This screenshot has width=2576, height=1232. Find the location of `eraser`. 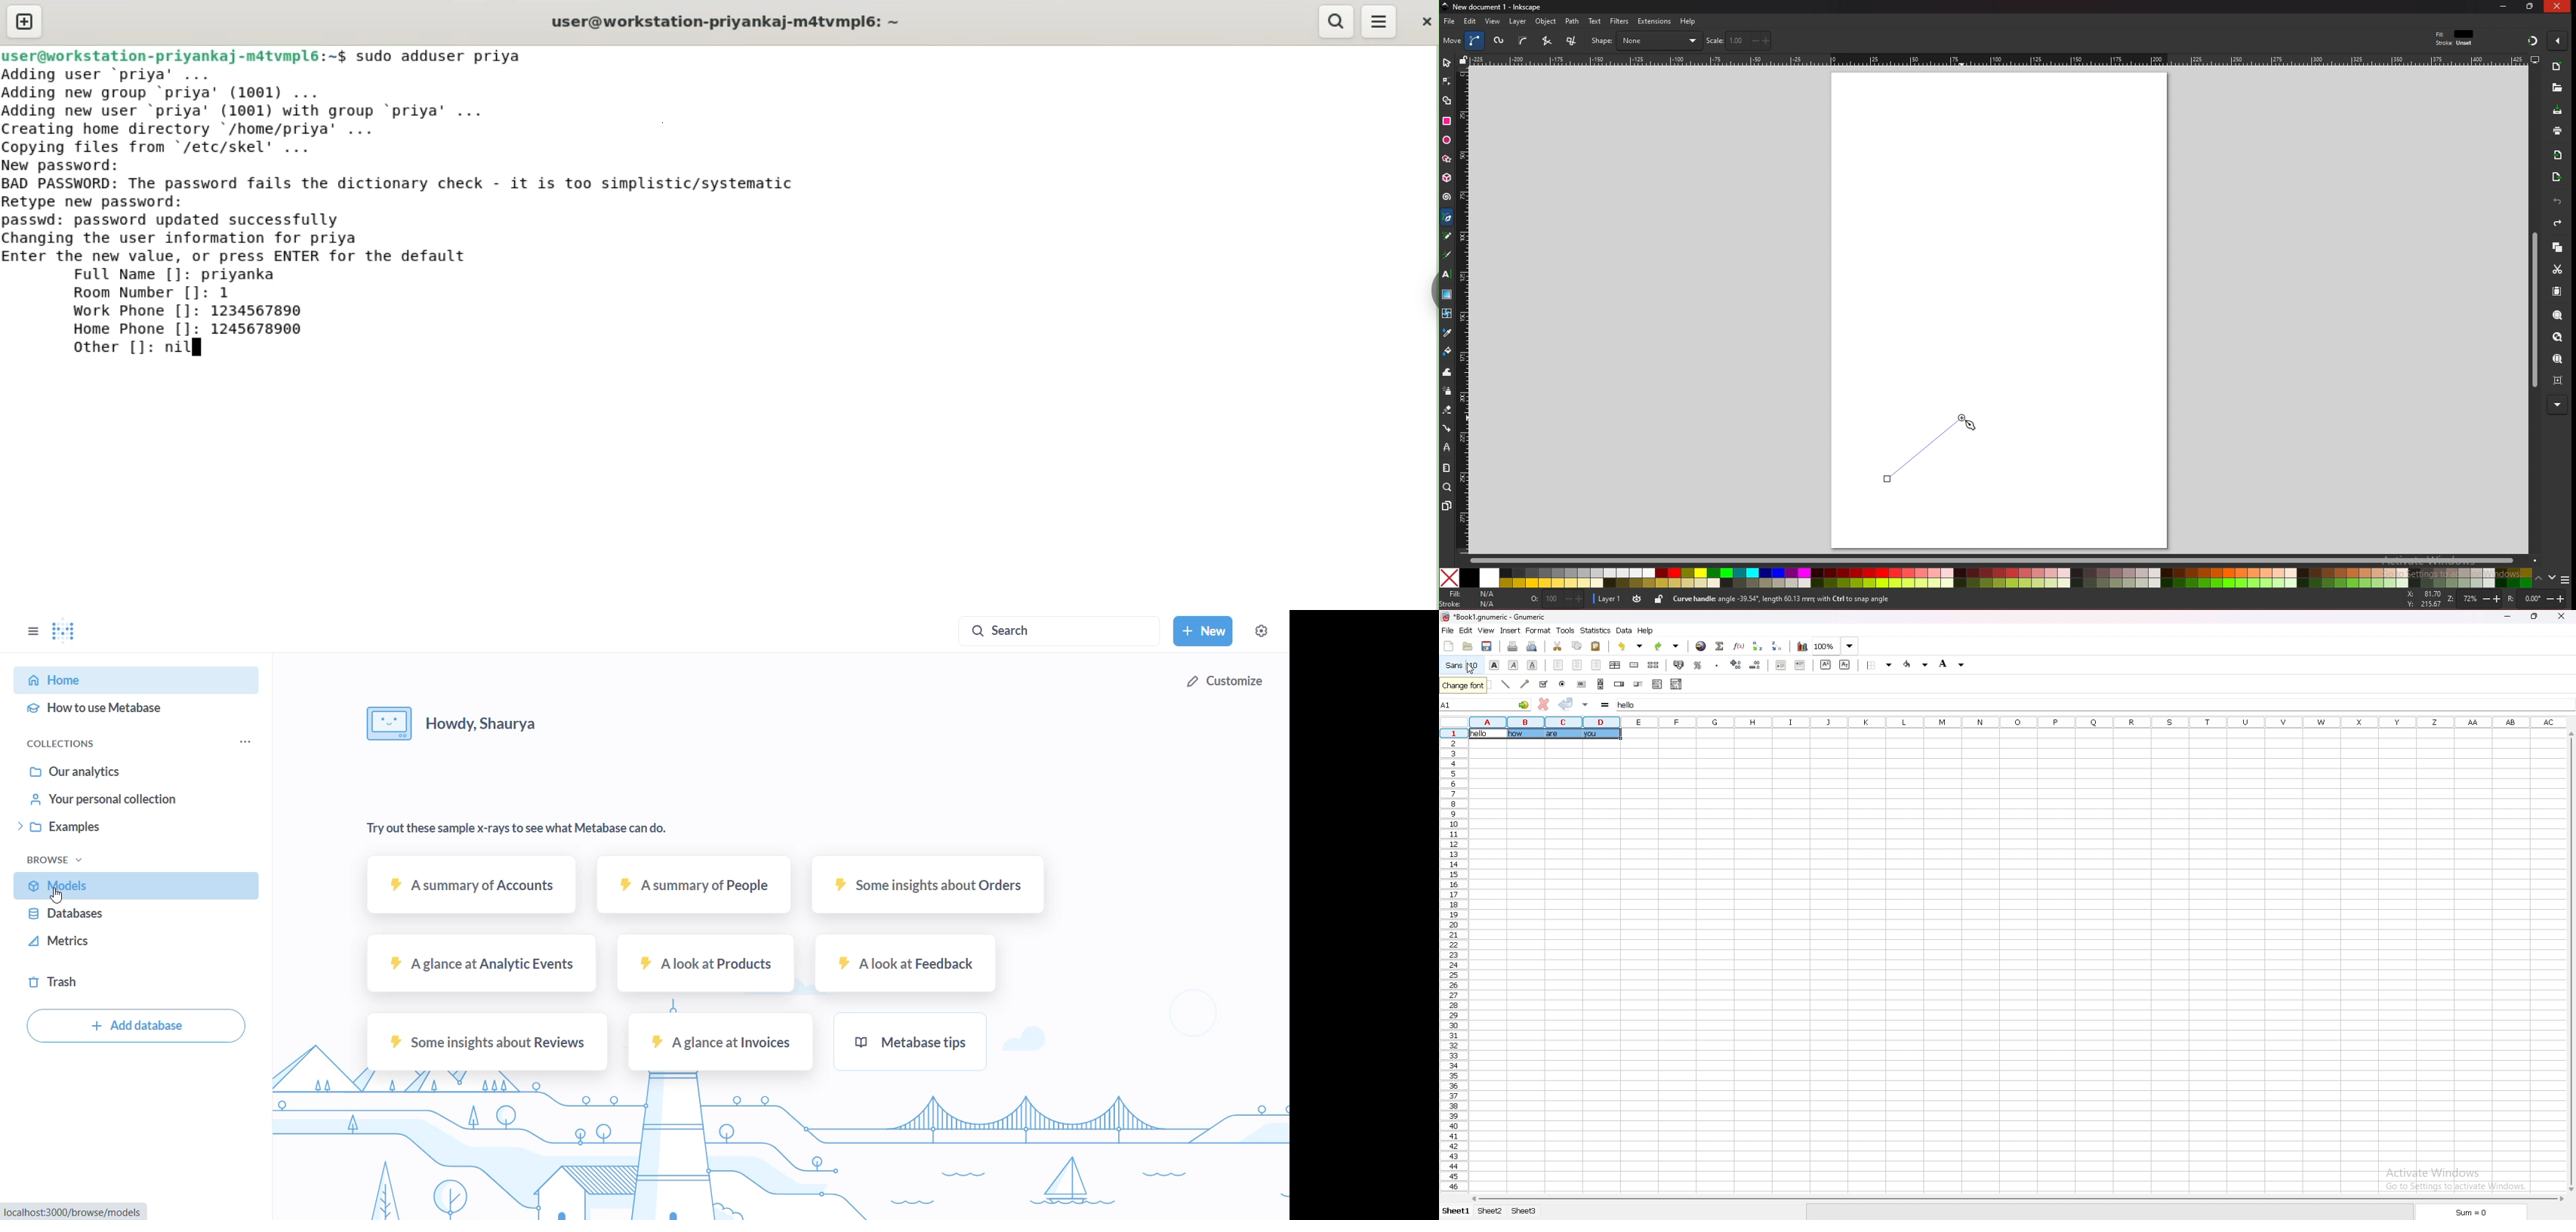

eraser is located at coordinates (1447, 410).